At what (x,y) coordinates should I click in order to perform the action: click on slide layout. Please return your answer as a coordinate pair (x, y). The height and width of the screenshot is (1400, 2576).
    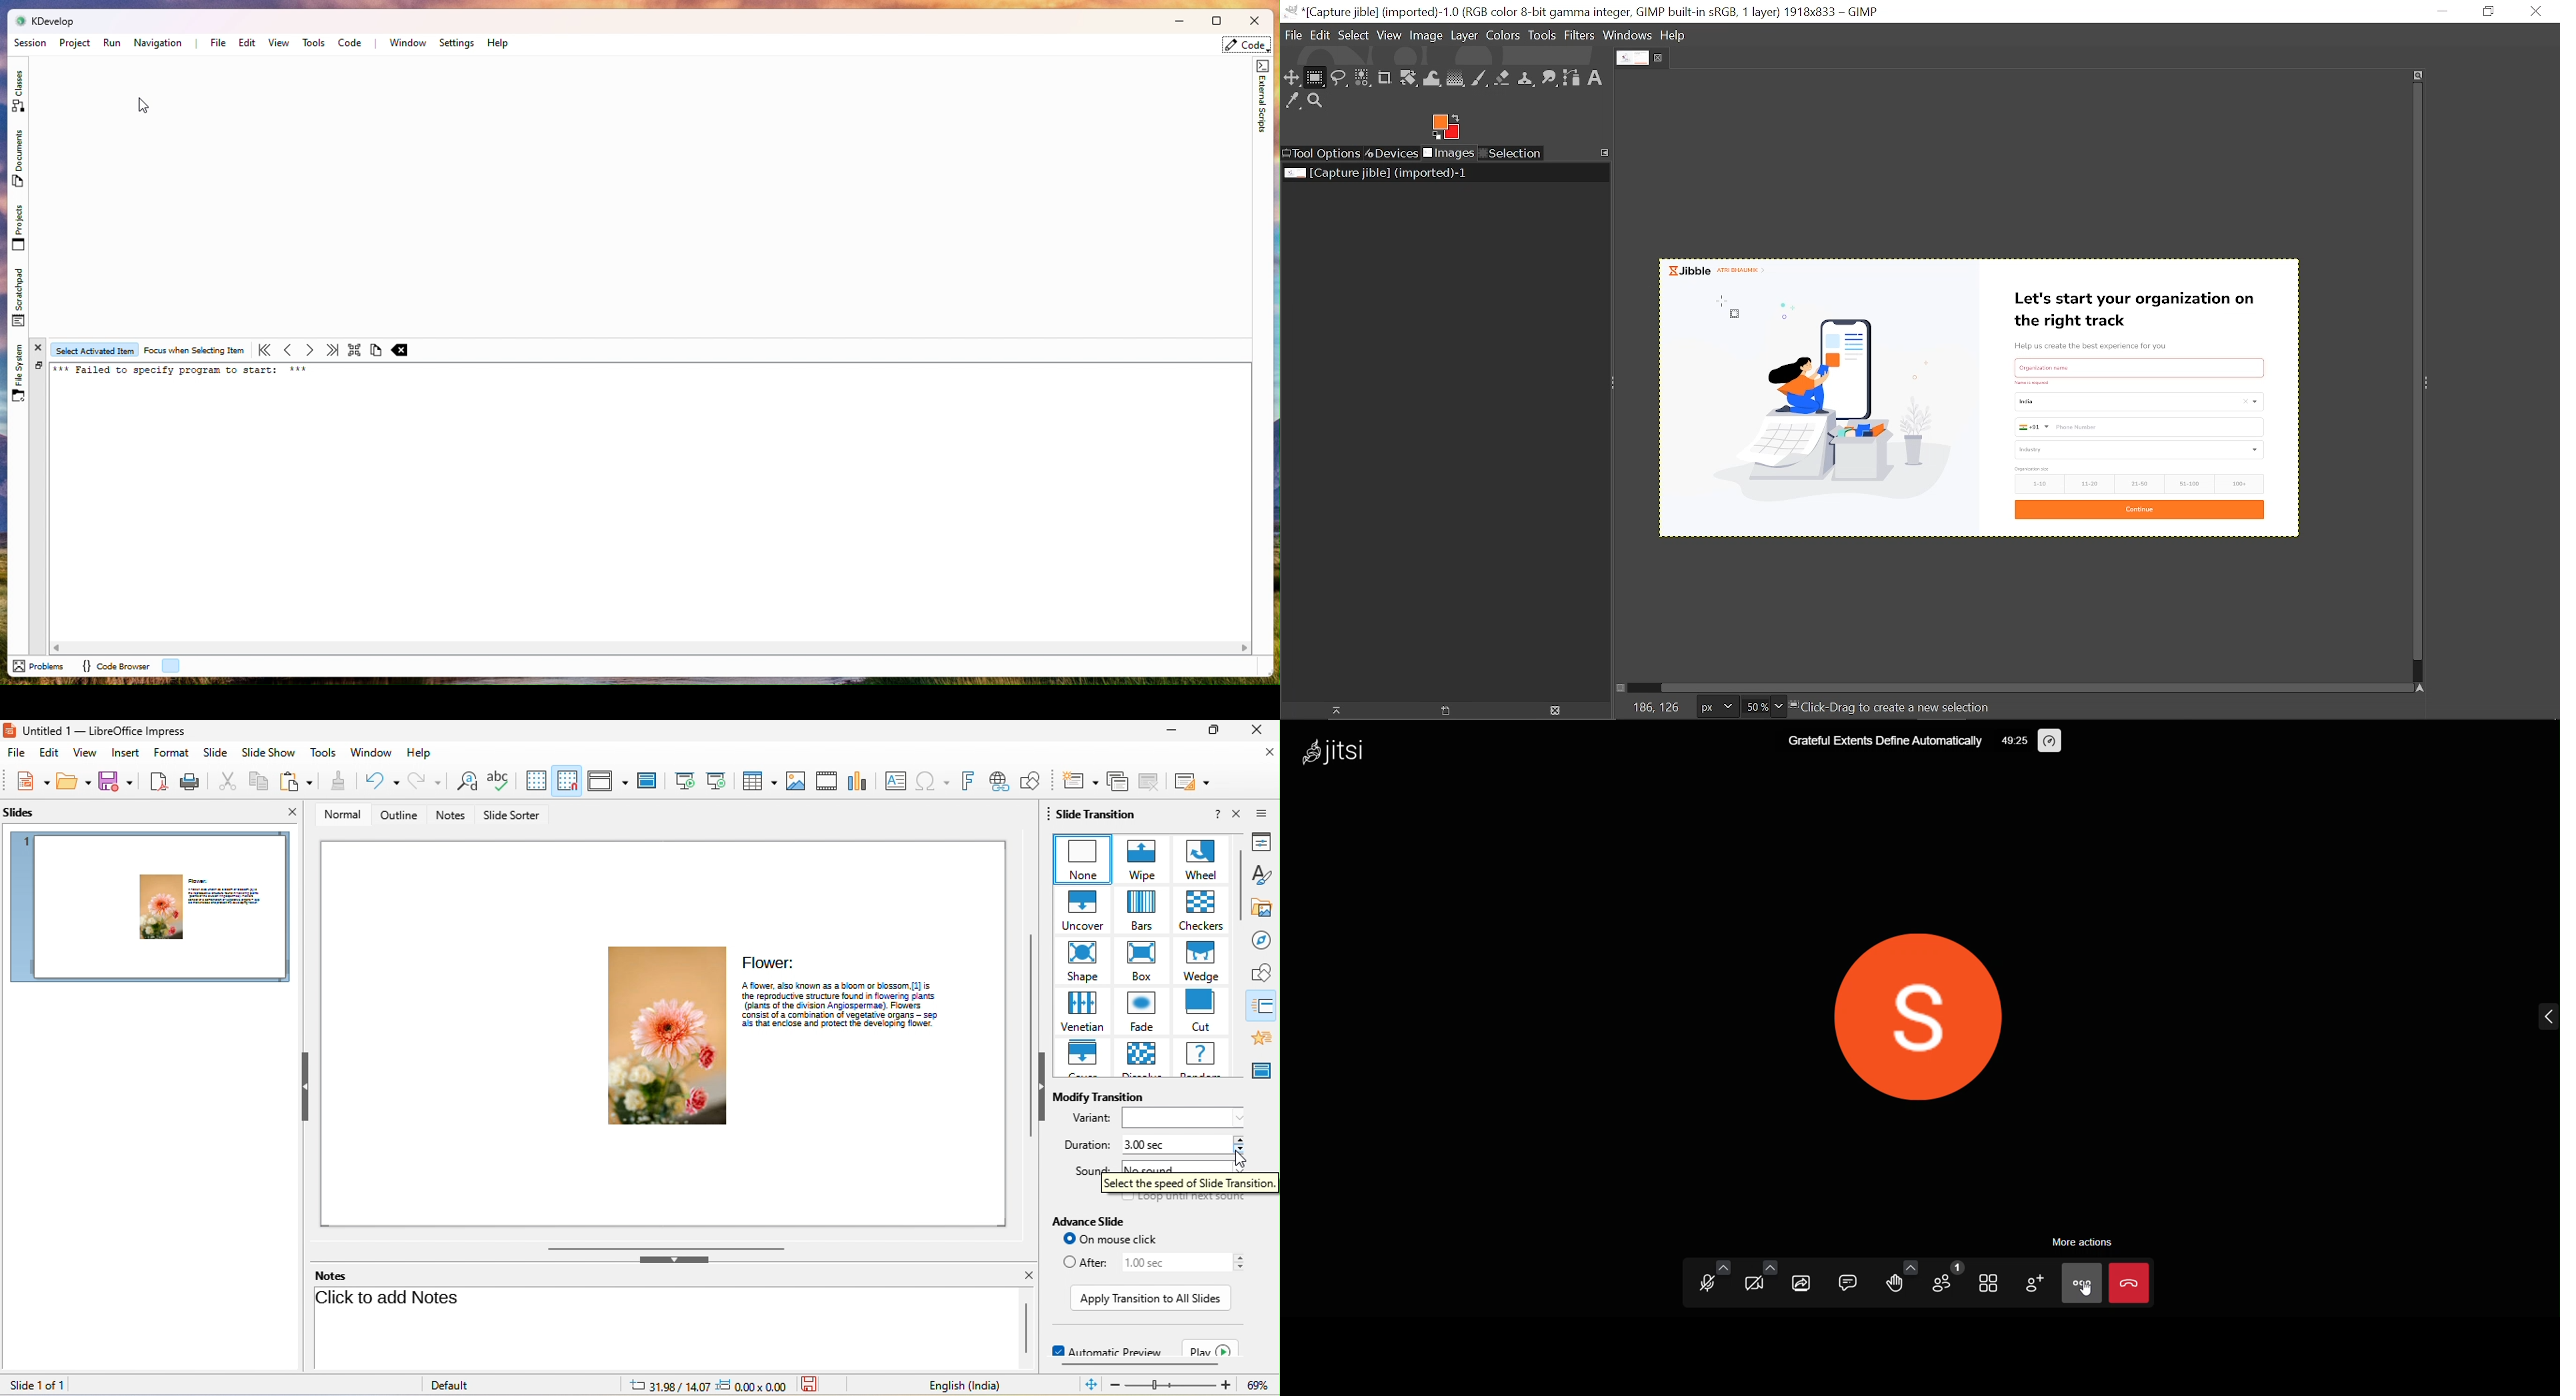
    Looking at the image, I should click on (1196, 781).